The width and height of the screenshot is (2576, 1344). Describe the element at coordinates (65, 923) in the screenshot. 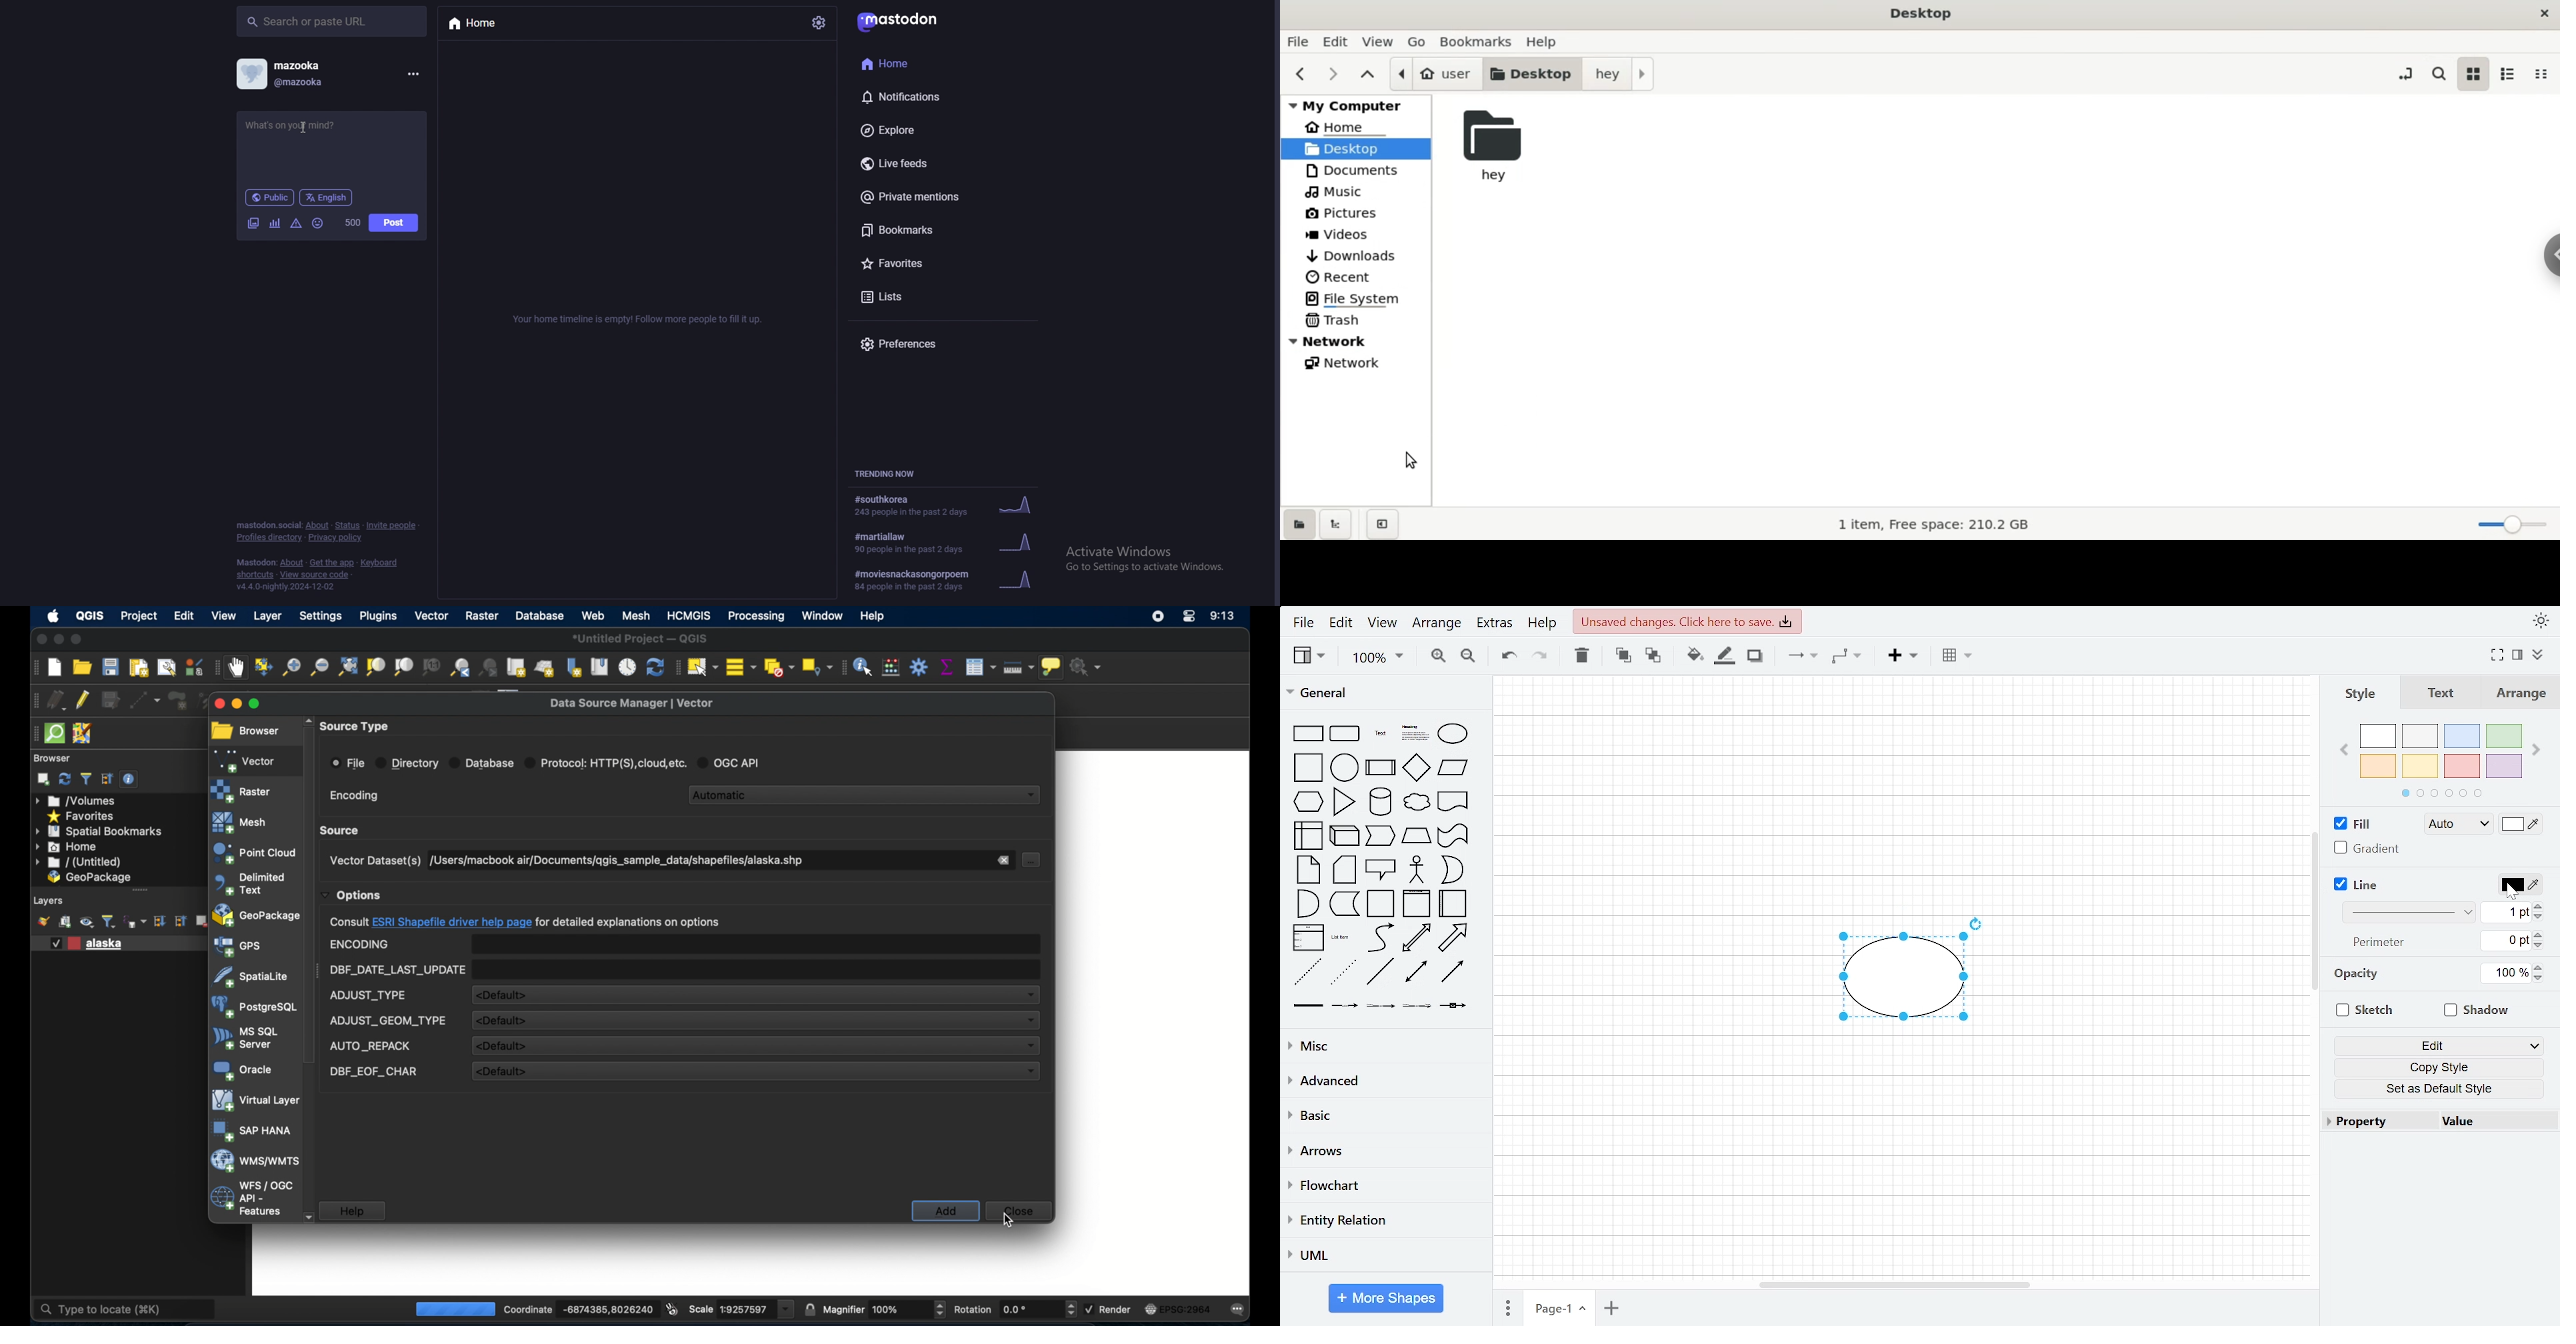

I see `add group` at that location.